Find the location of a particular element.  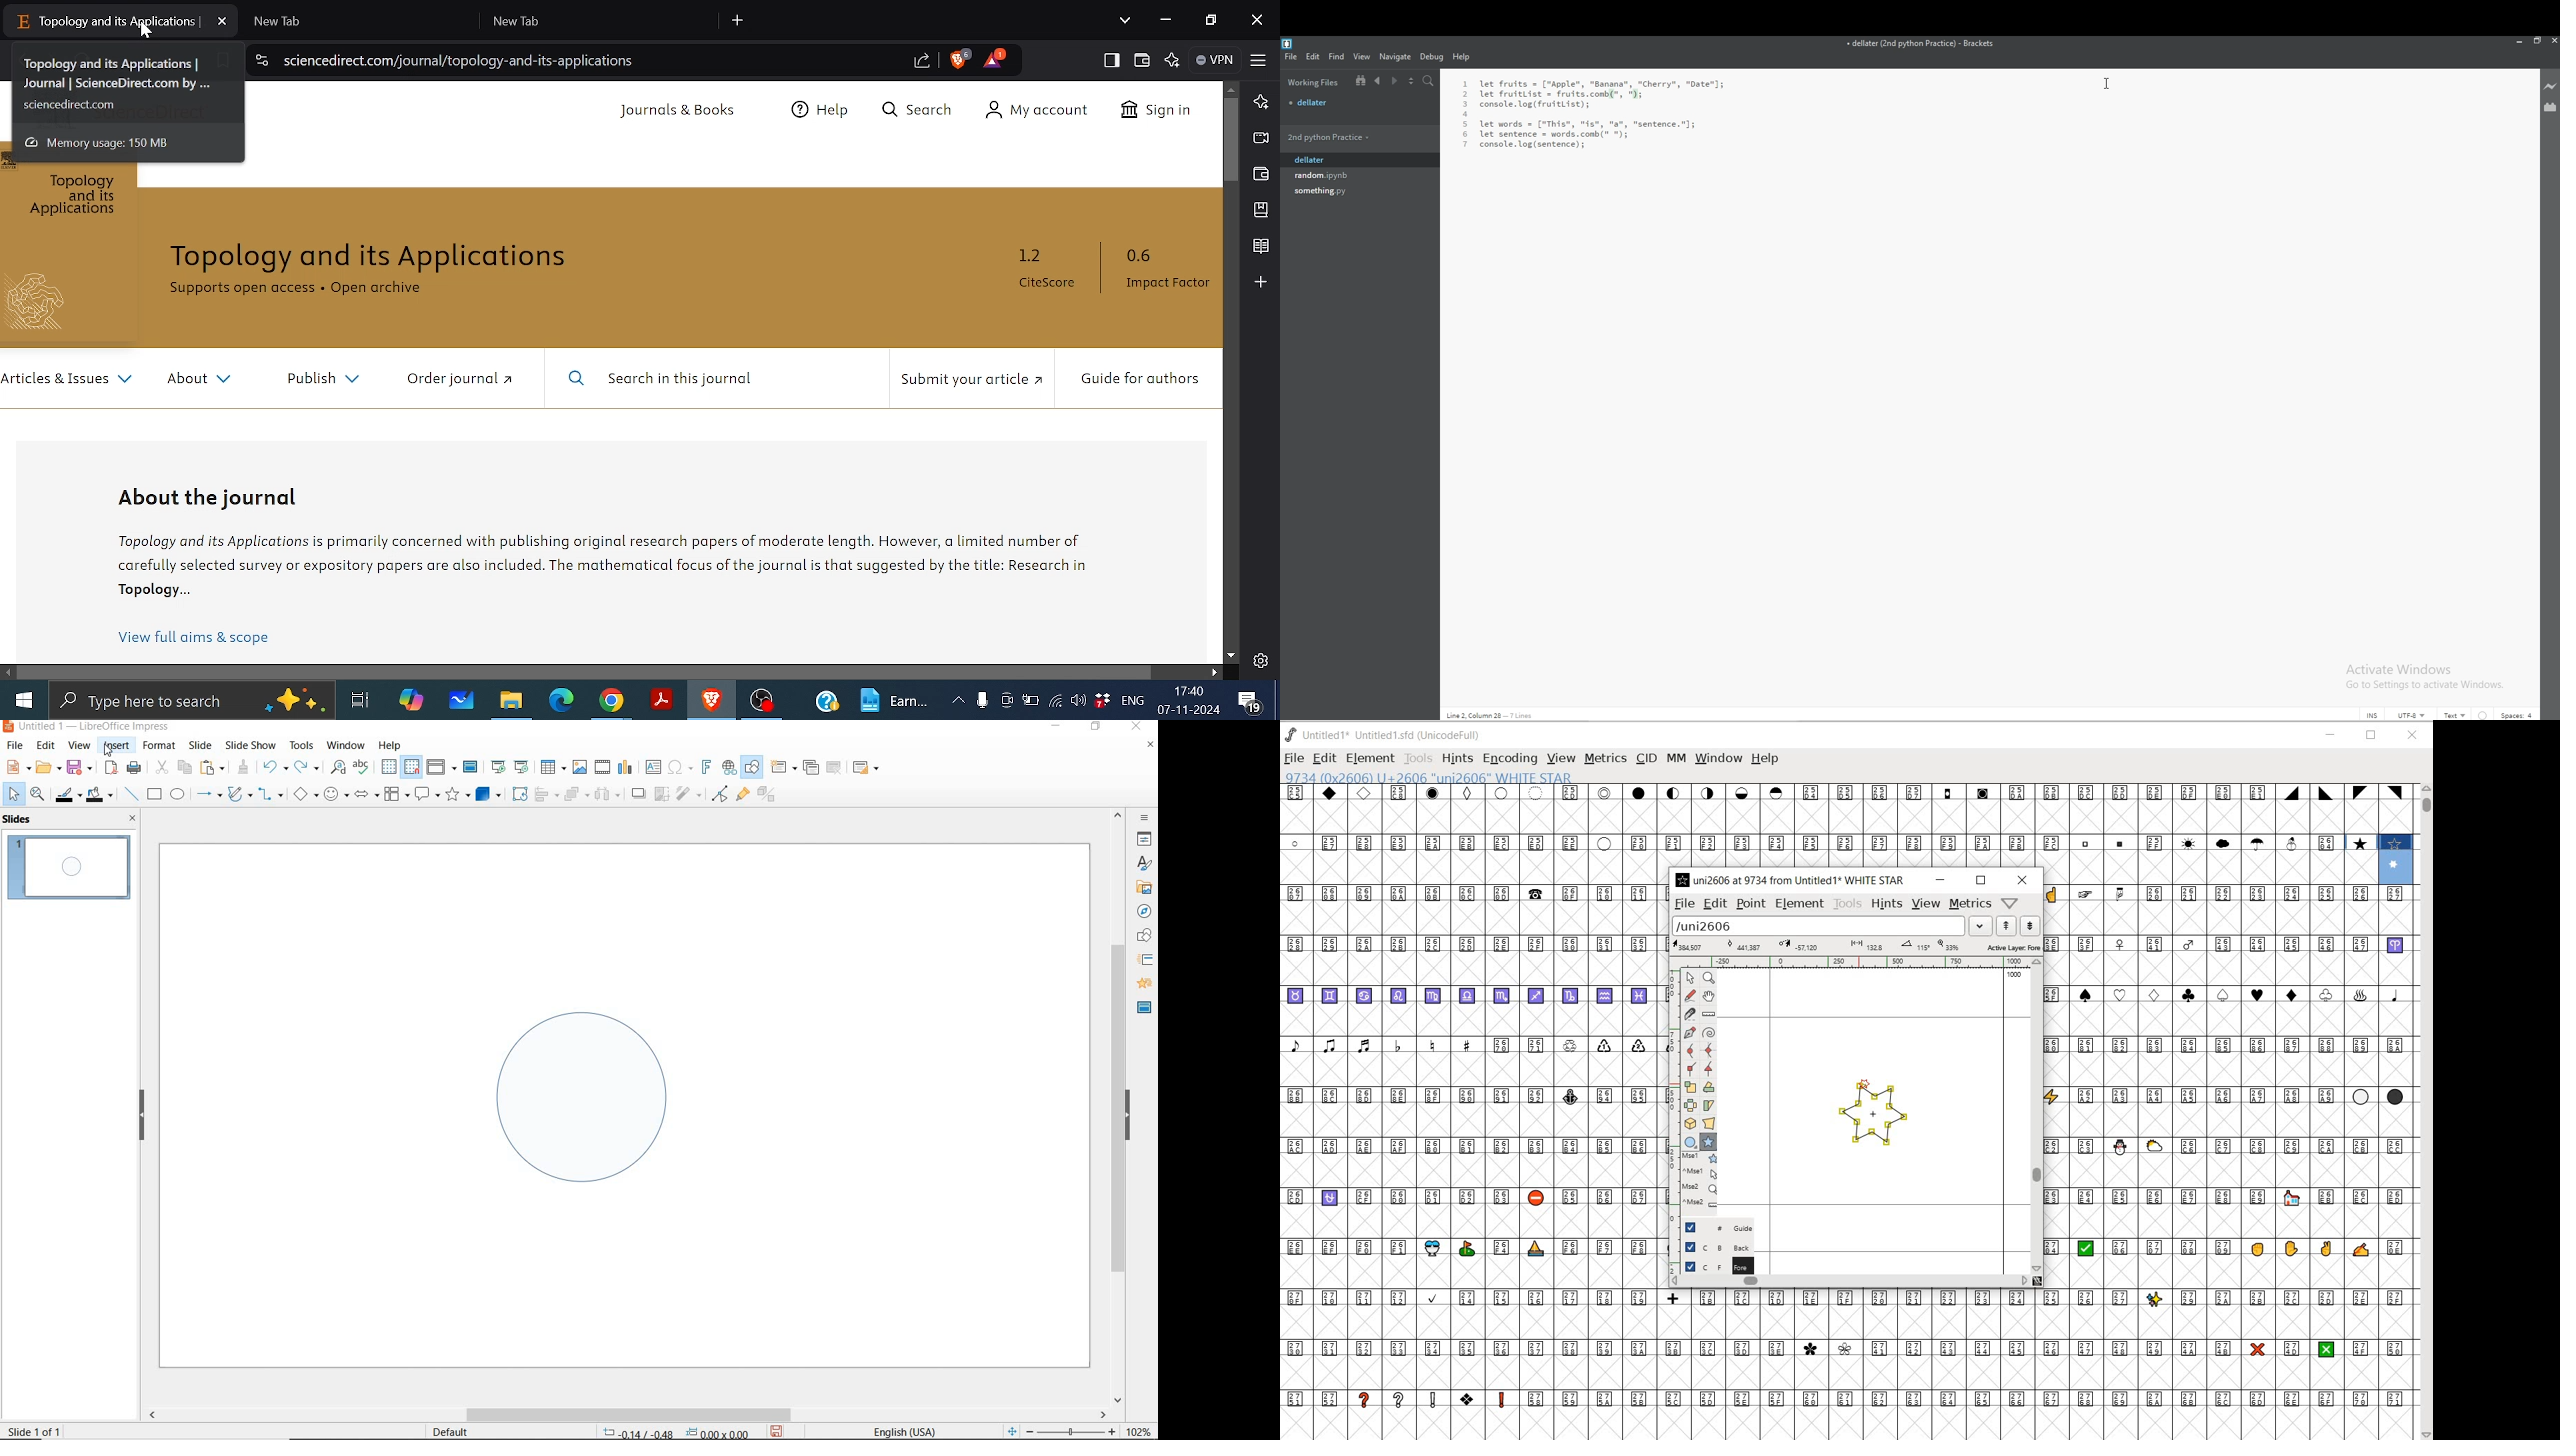

debug is located at coordinates (1432, 57).